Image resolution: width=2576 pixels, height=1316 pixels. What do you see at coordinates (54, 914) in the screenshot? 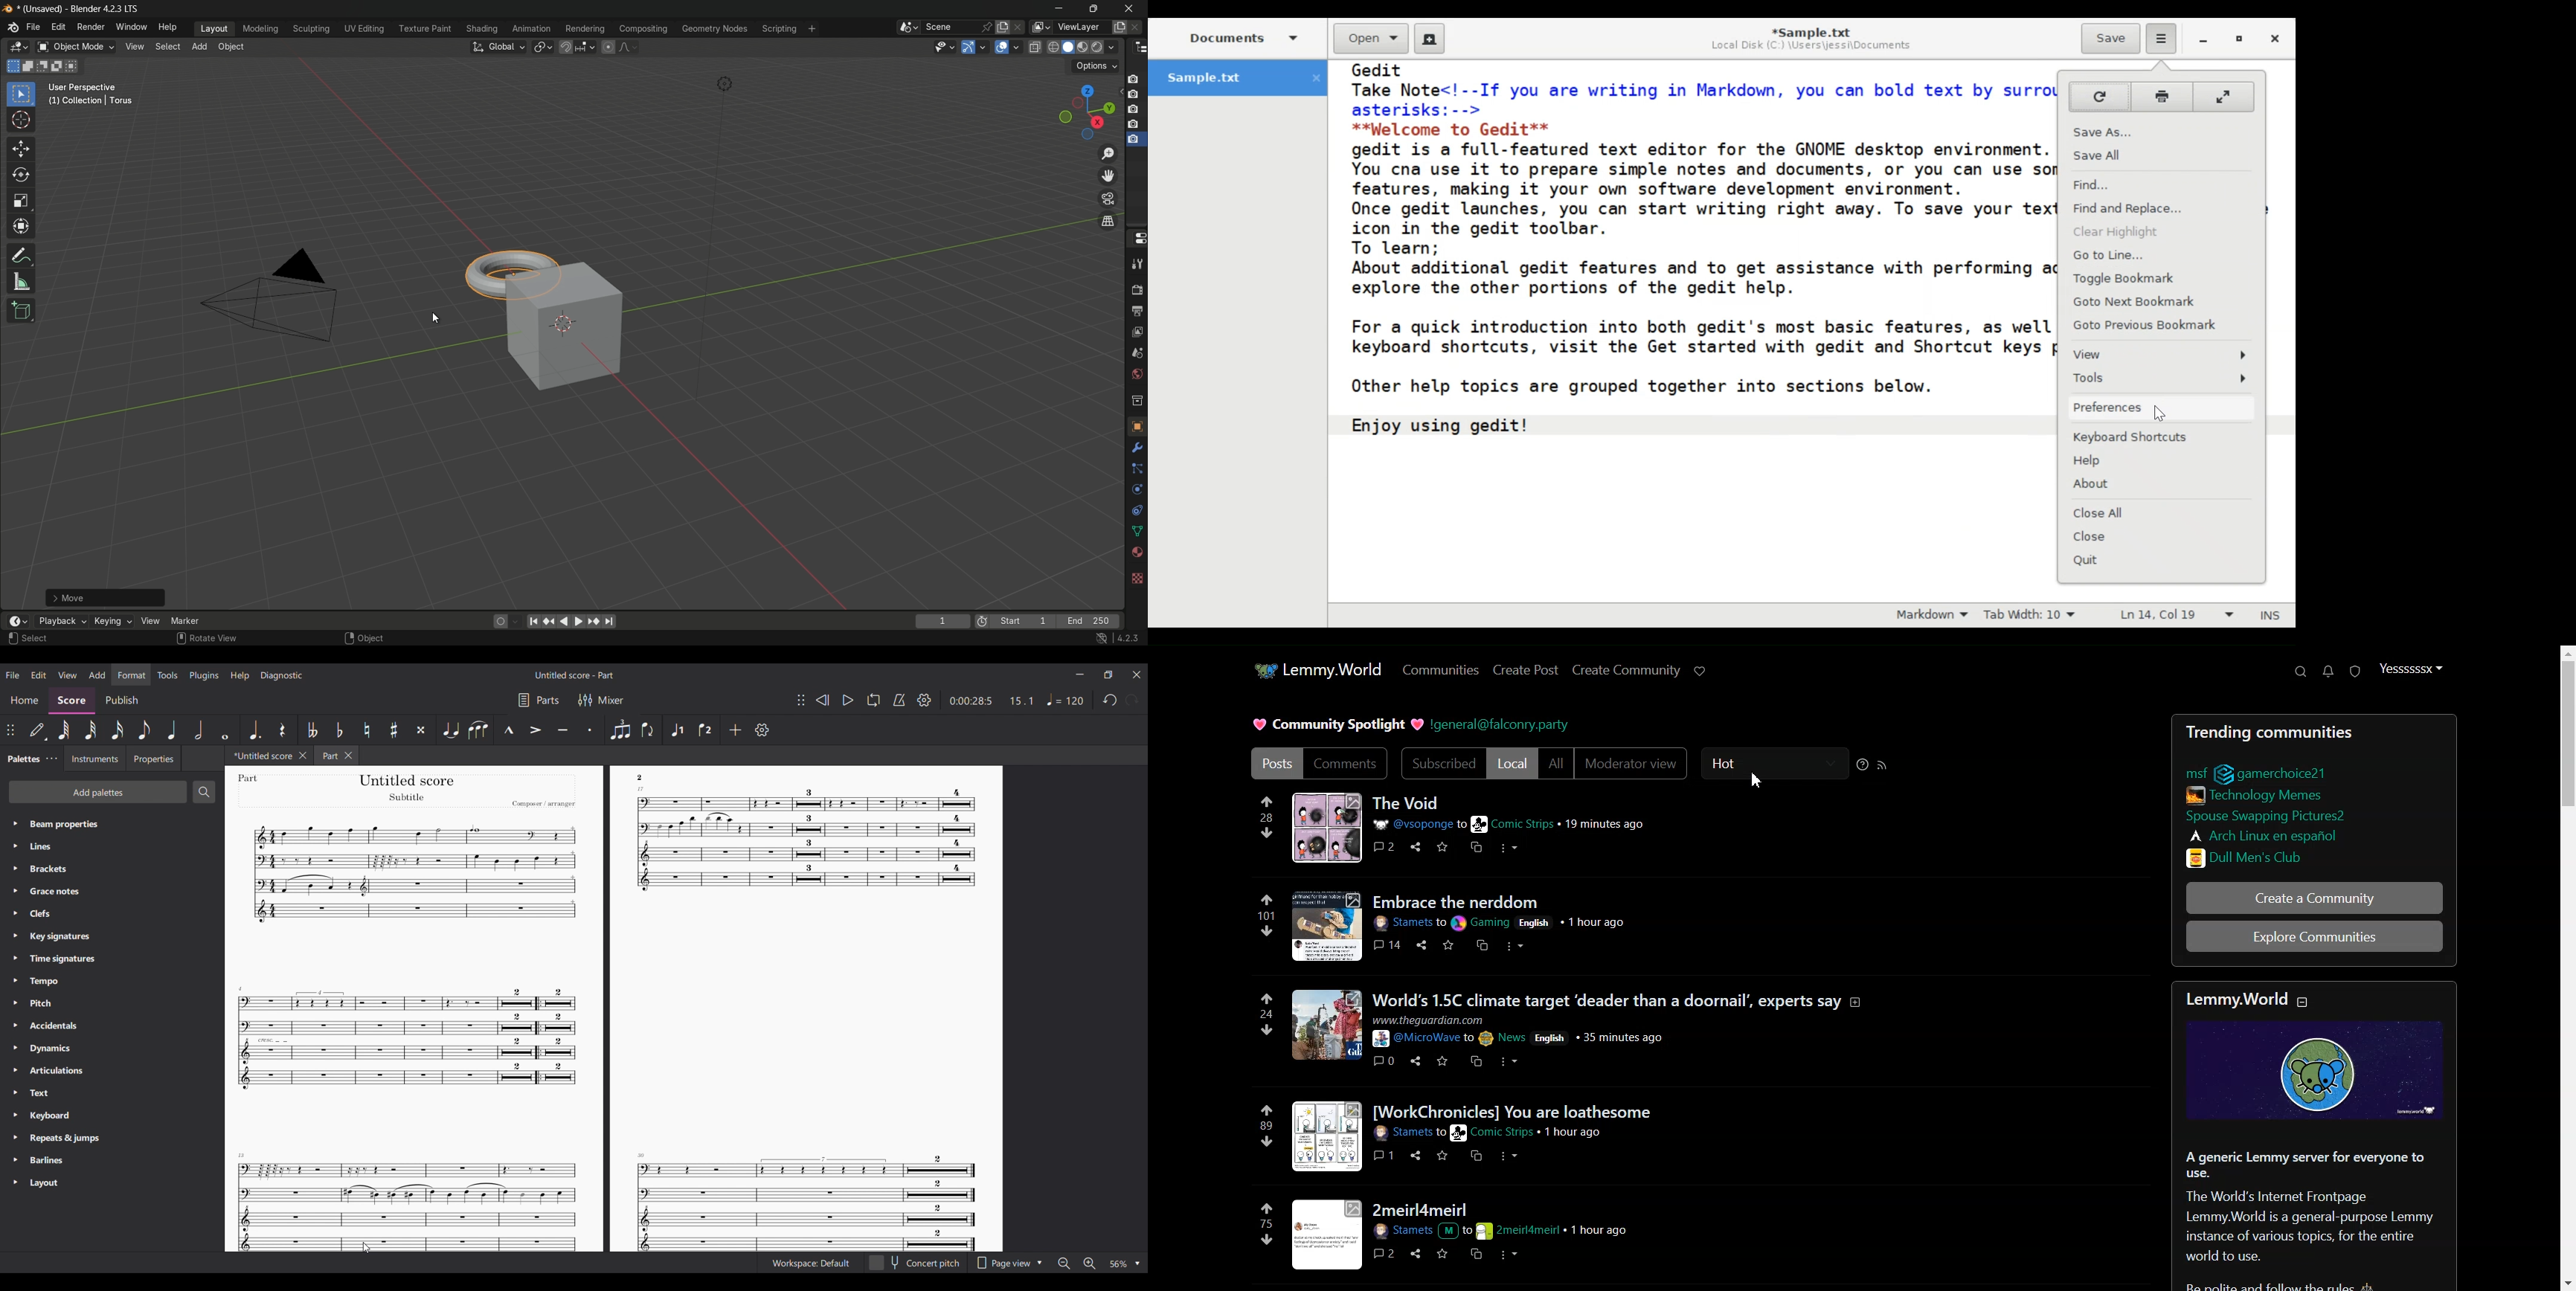
I see `Clefs` at bounding box center [54, 914].